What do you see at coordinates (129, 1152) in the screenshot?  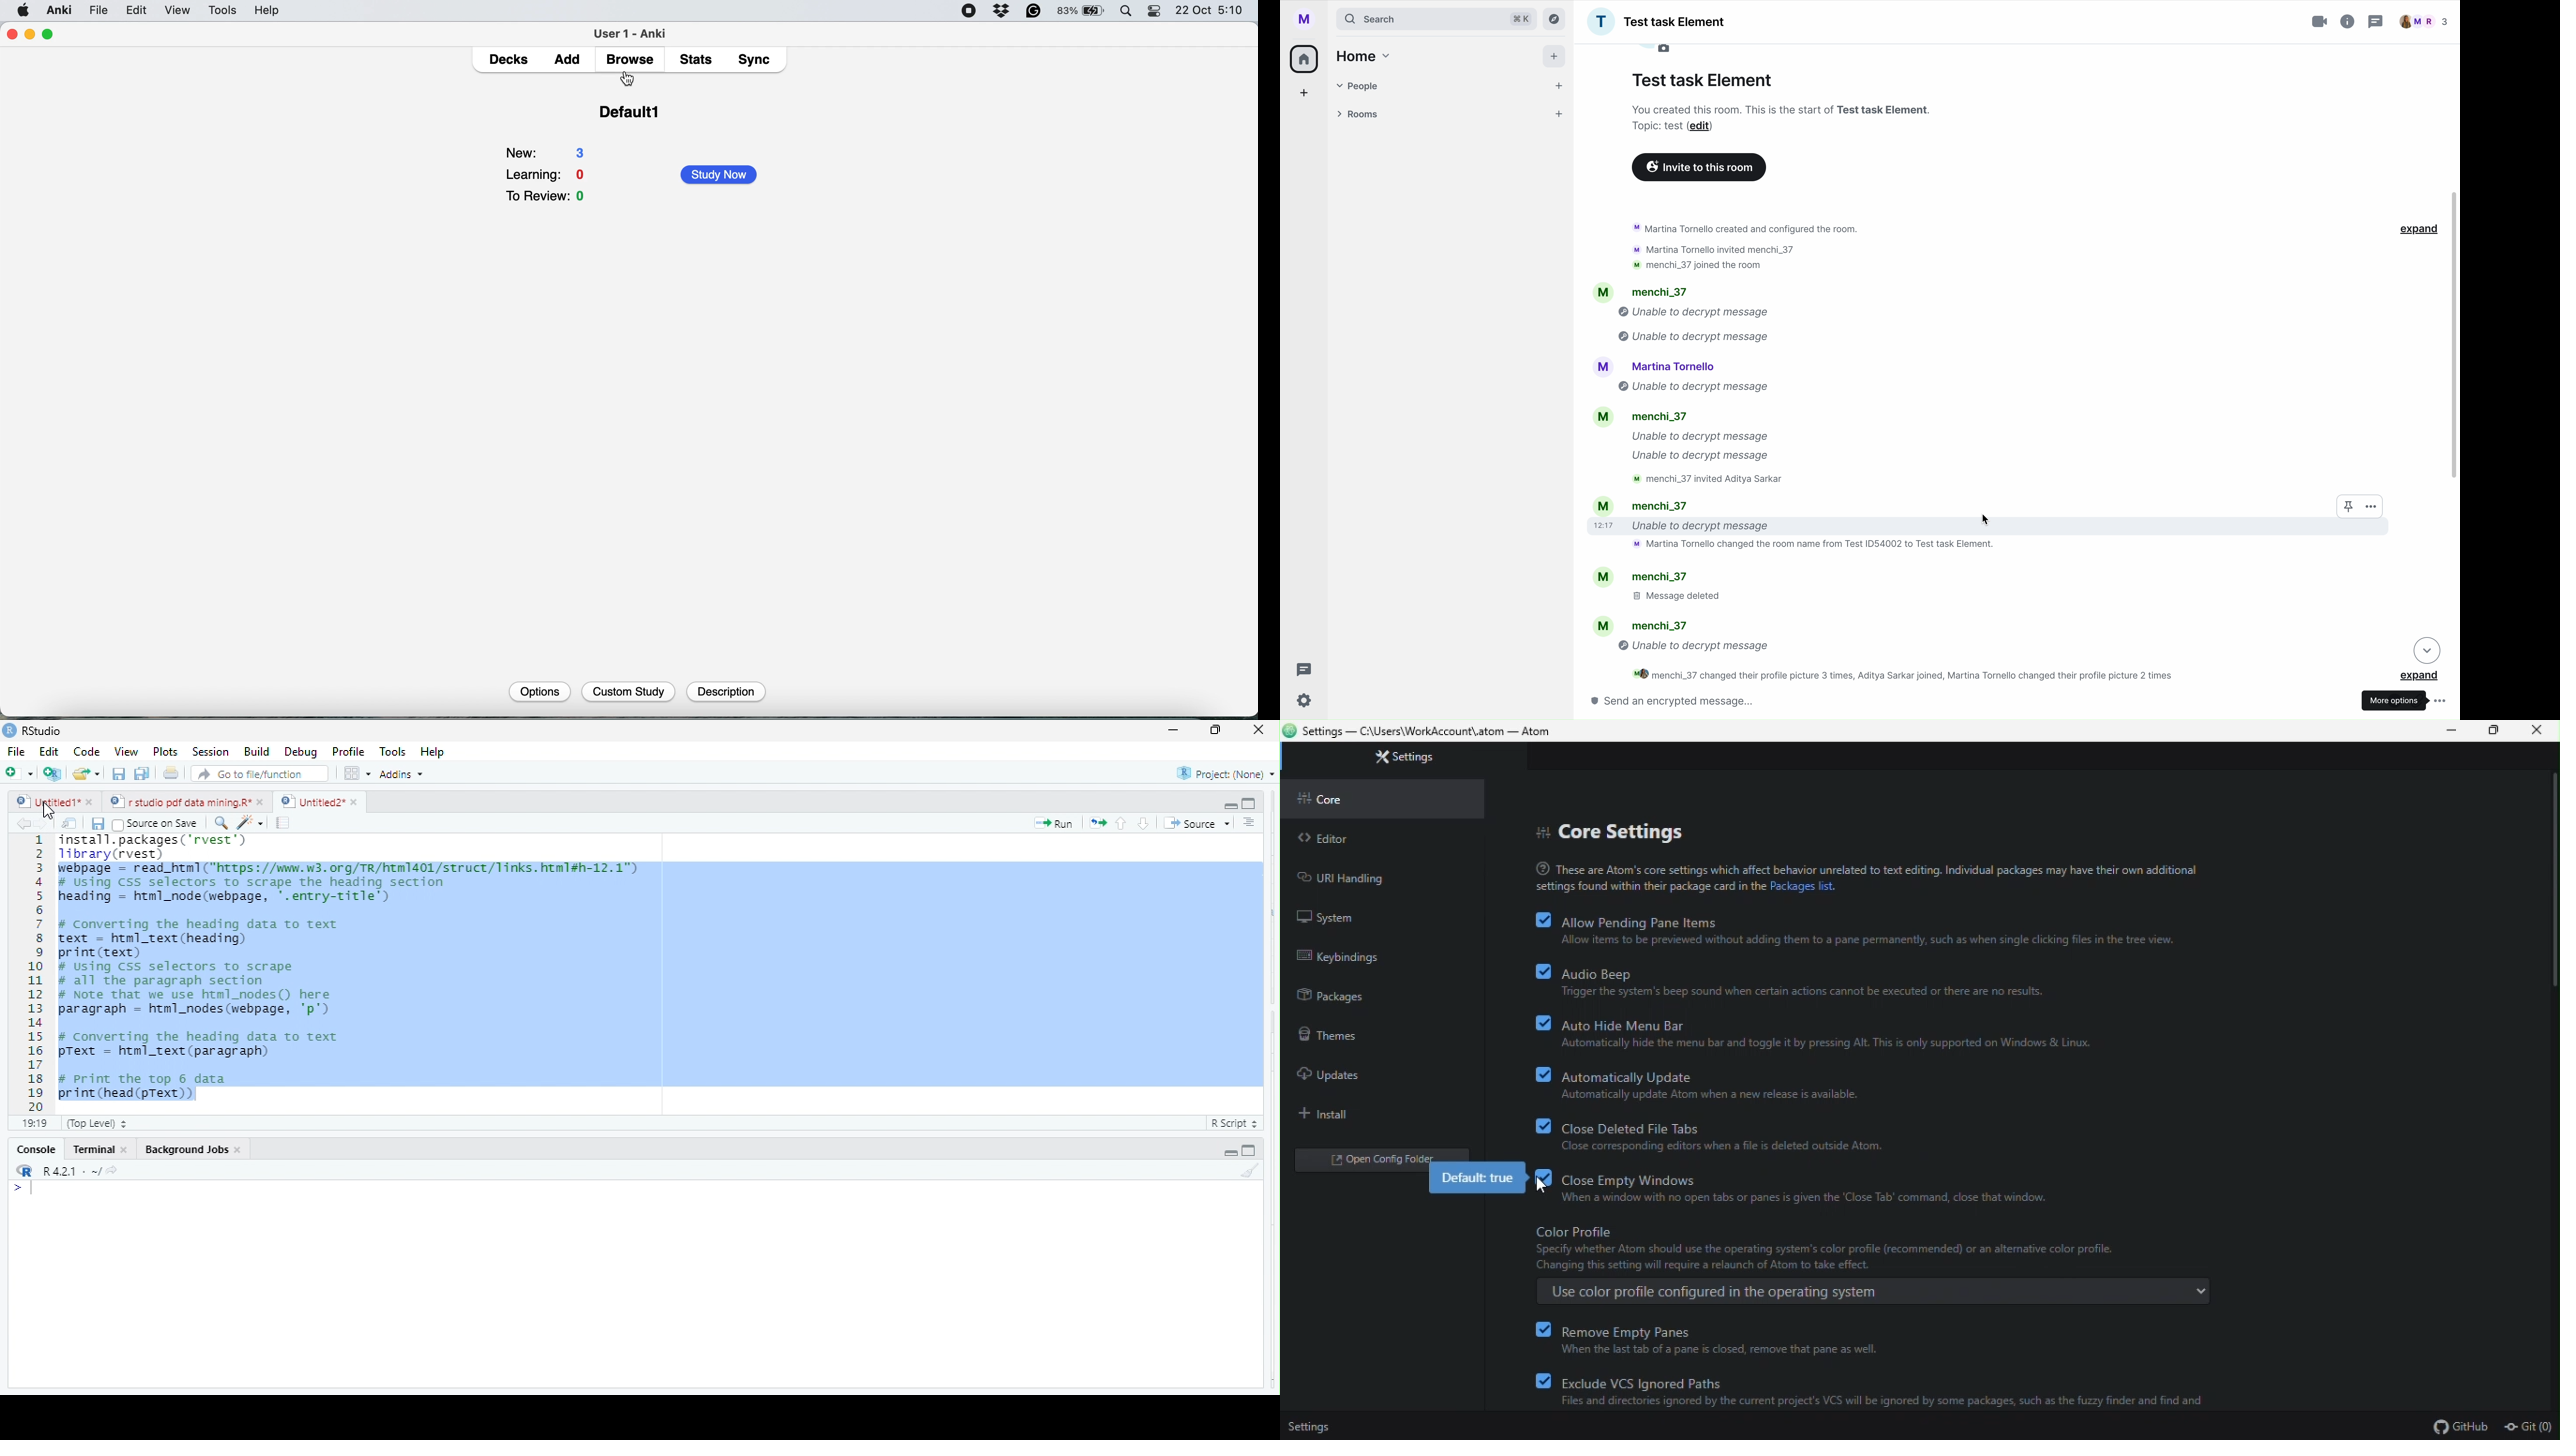 I see `close` at bounding box center [129, 1152].